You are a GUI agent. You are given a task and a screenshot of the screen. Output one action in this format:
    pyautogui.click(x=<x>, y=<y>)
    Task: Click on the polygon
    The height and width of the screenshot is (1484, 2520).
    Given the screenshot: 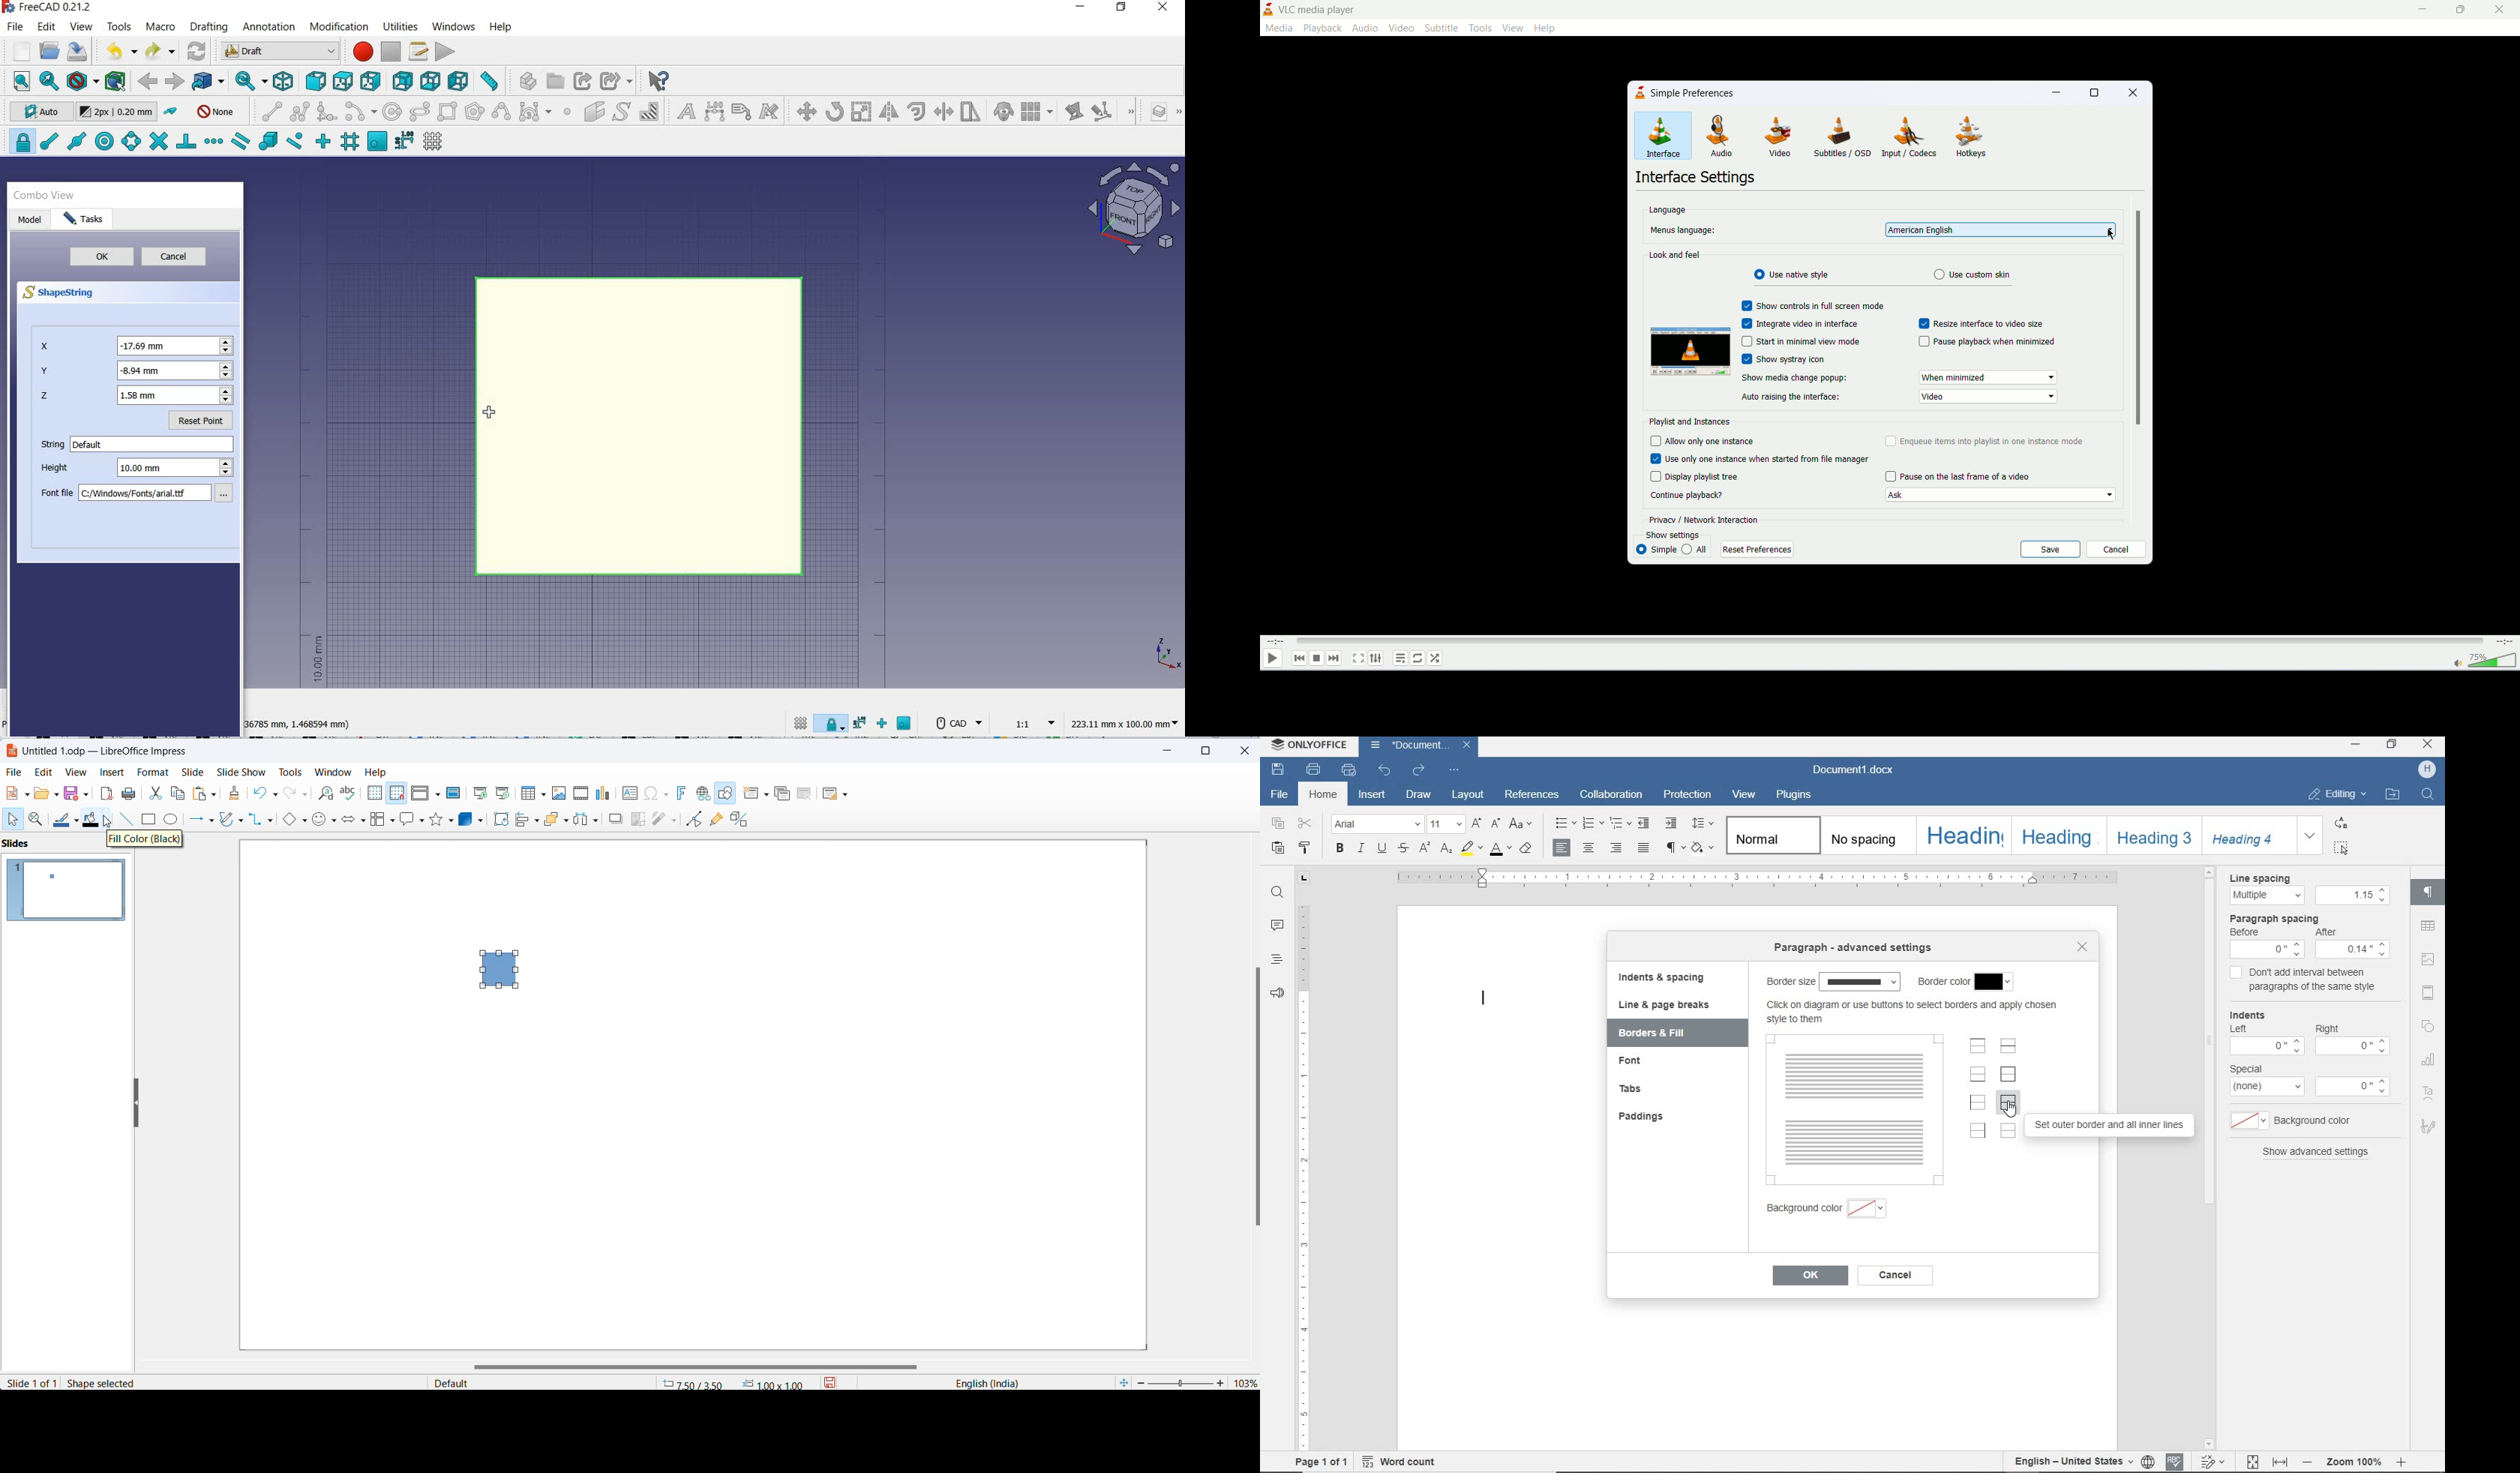 What is the action you would take?
    pyautogui.click(x=475, y=111)
    